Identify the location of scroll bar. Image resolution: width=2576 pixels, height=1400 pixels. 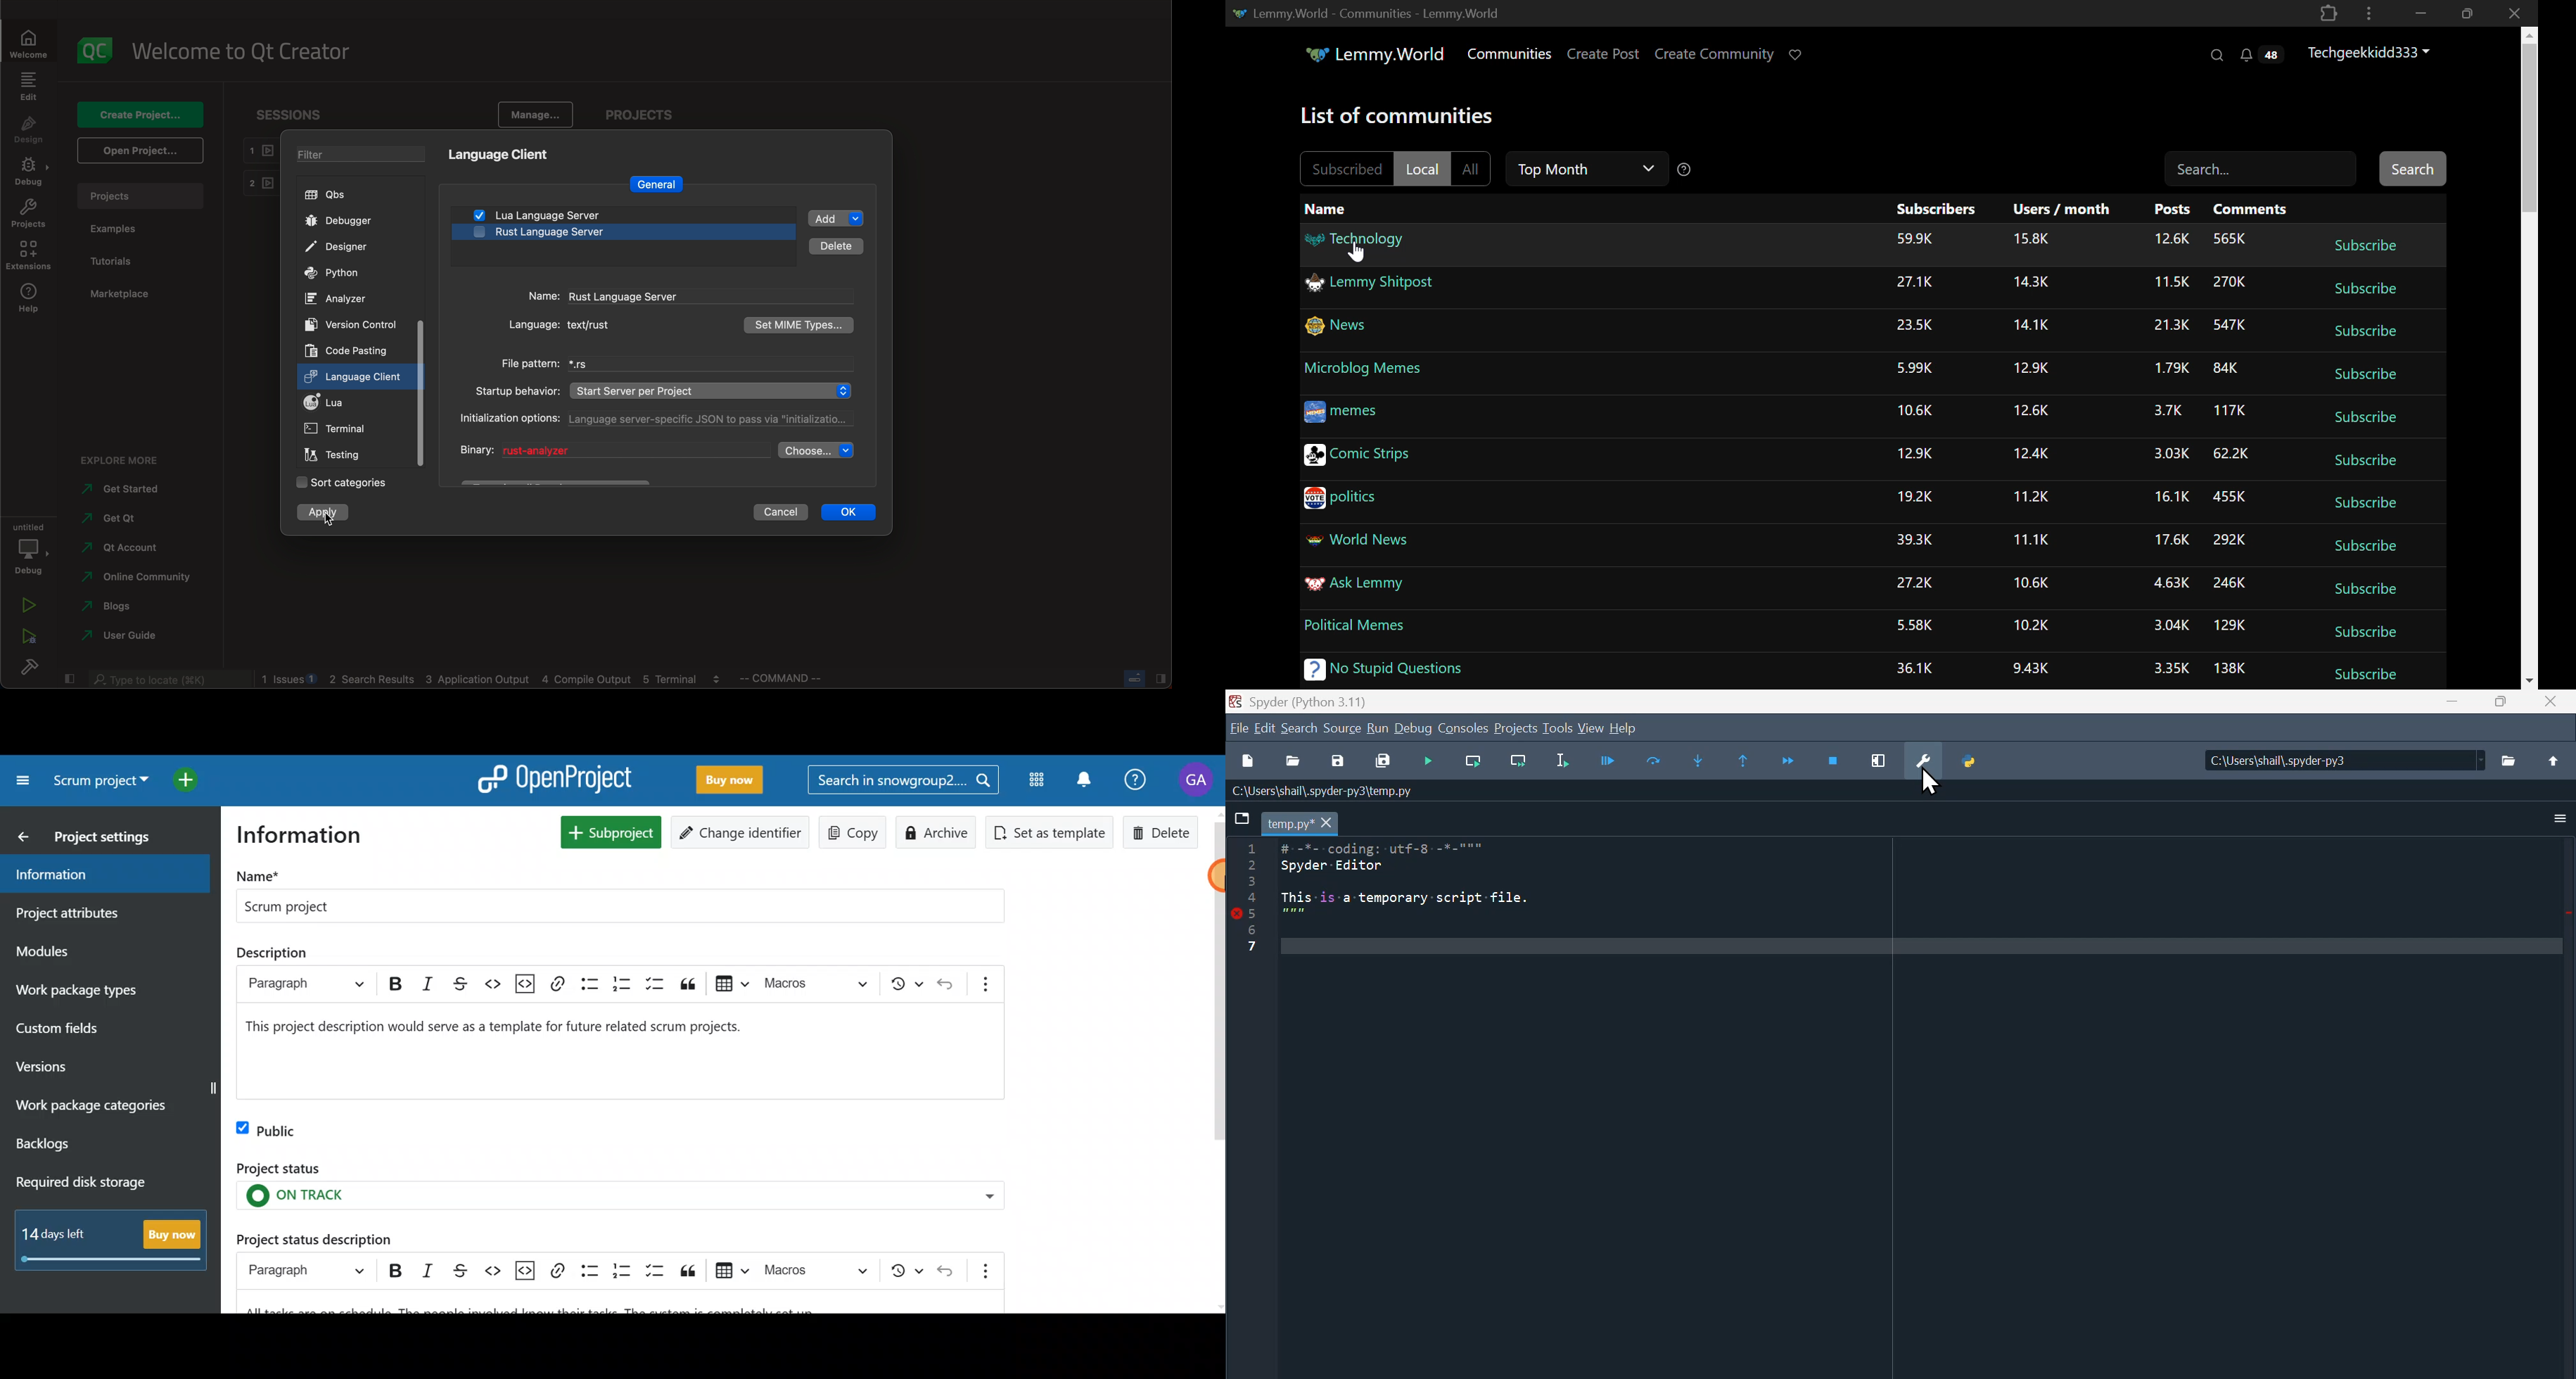
(424, 394).